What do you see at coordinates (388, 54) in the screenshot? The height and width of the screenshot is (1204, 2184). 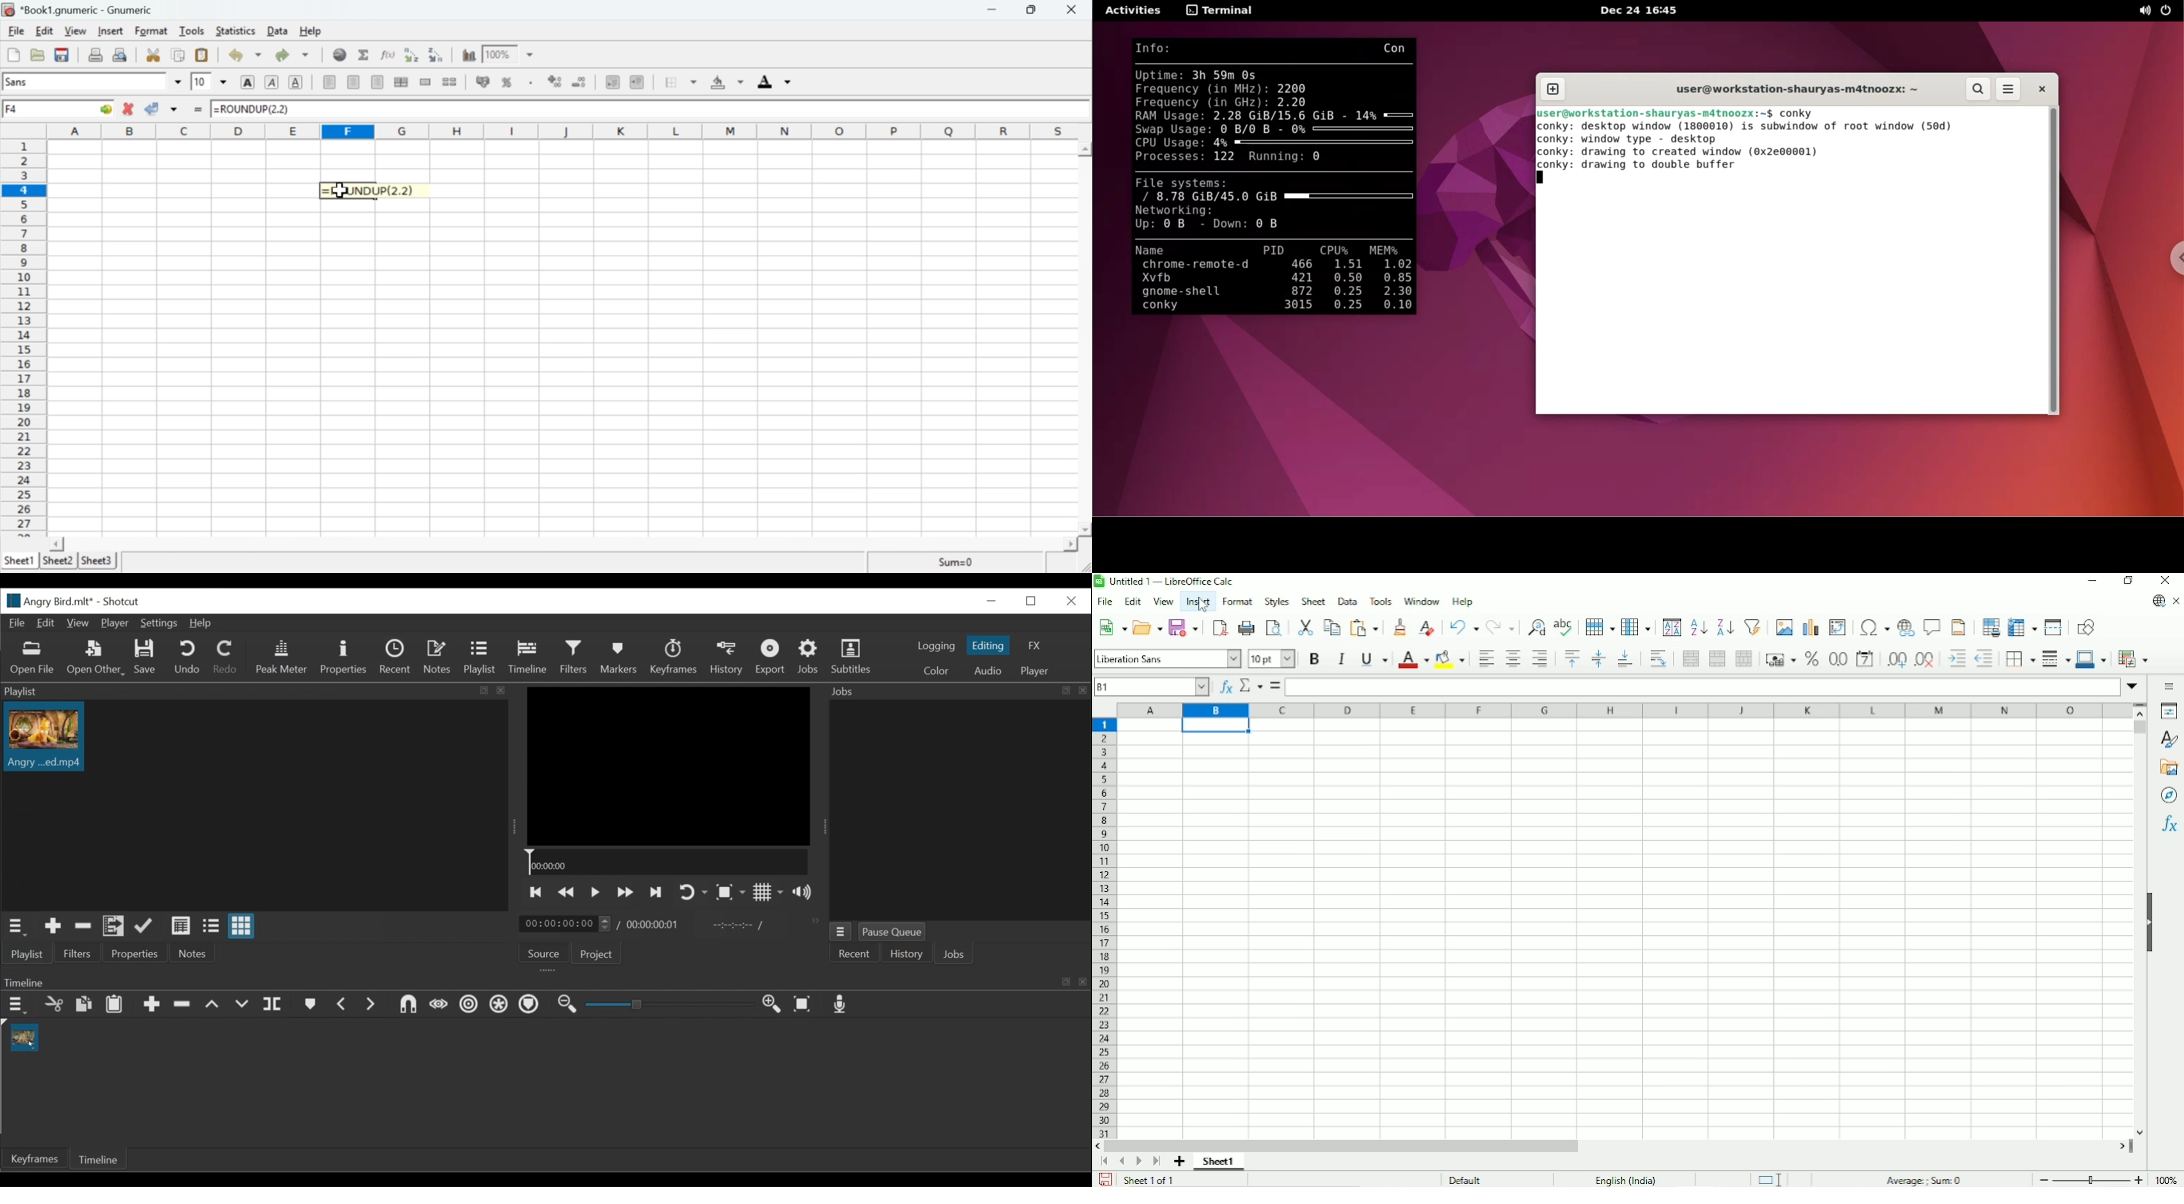 I see `Edit a function` at bounding box center [388, 54].